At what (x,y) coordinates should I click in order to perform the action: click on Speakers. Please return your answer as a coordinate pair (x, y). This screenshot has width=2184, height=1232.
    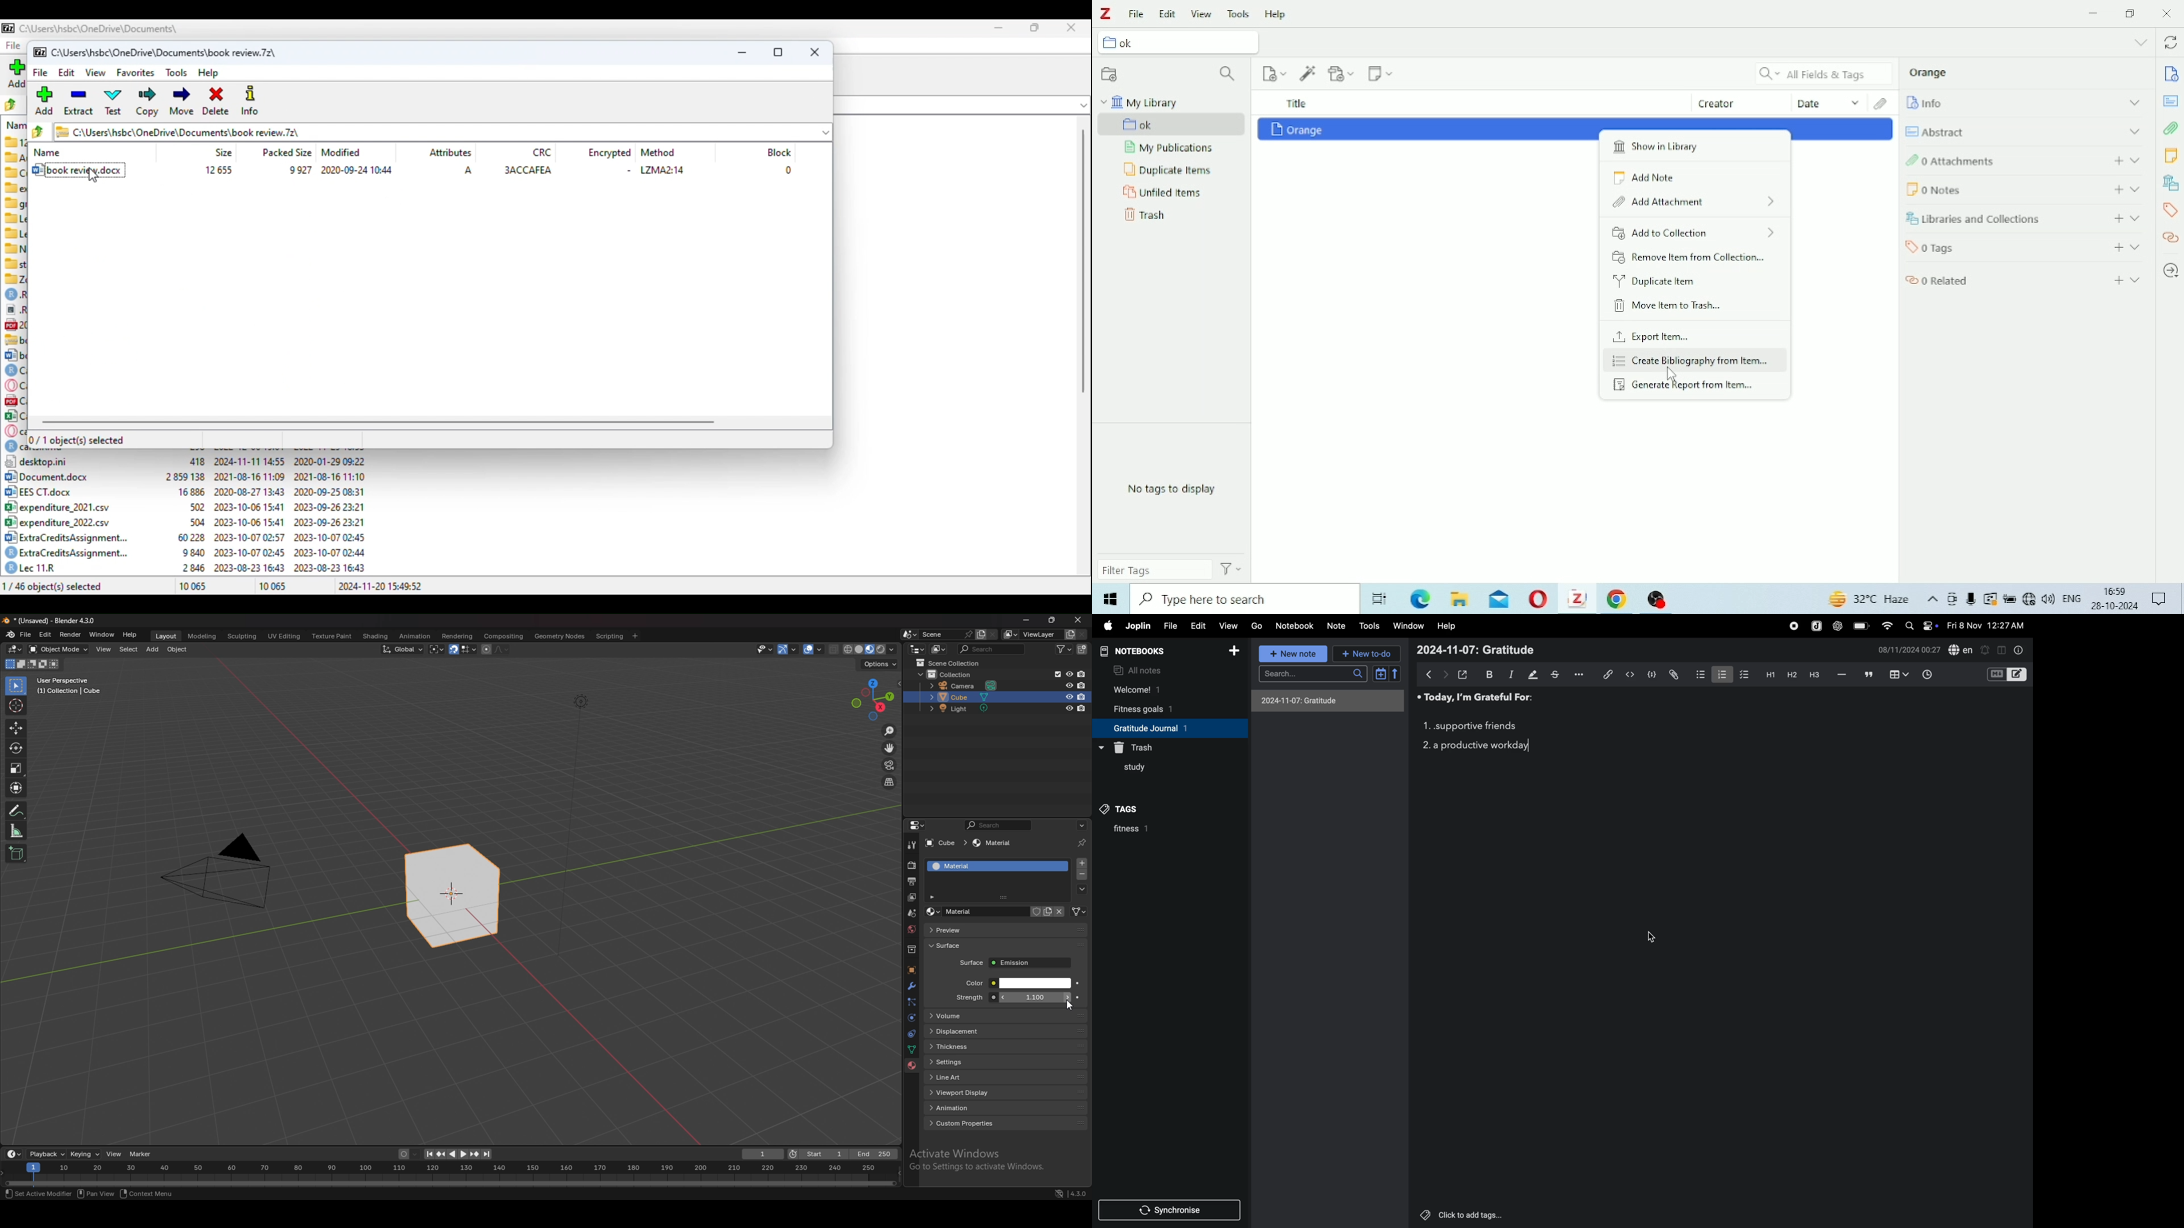
    Looking at the image, I should click on (2049, 599).